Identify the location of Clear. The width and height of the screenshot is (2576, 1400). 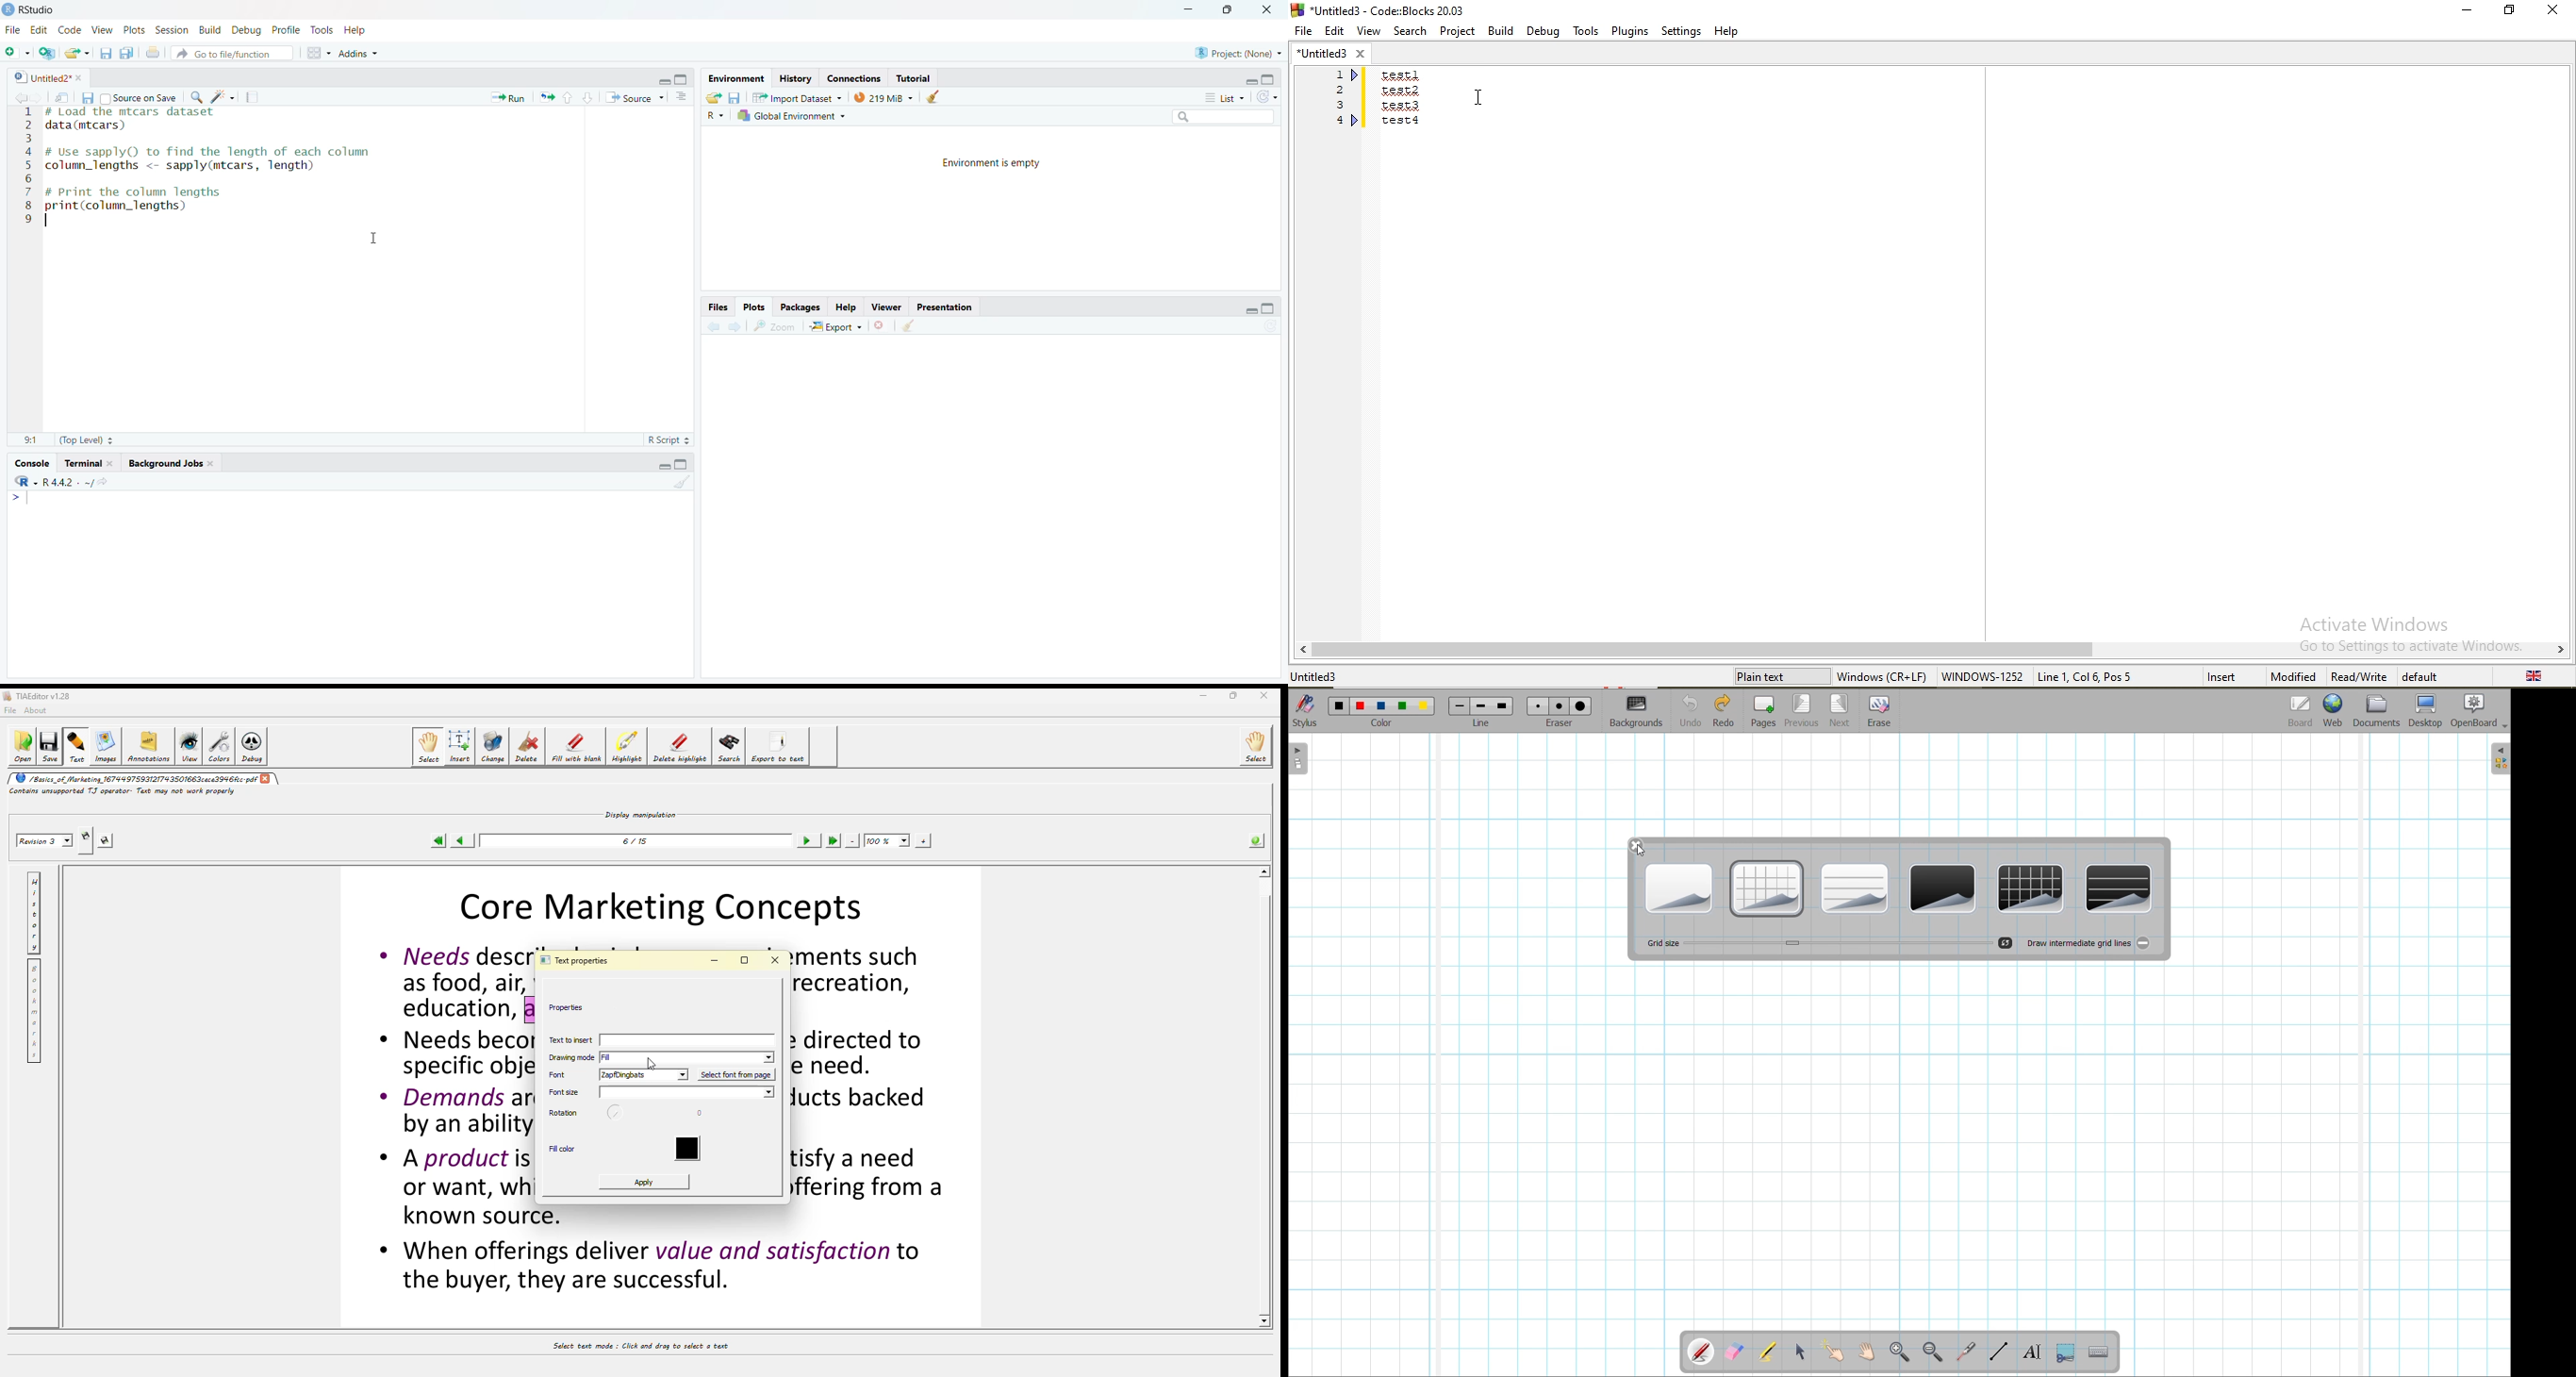
(681, 480).